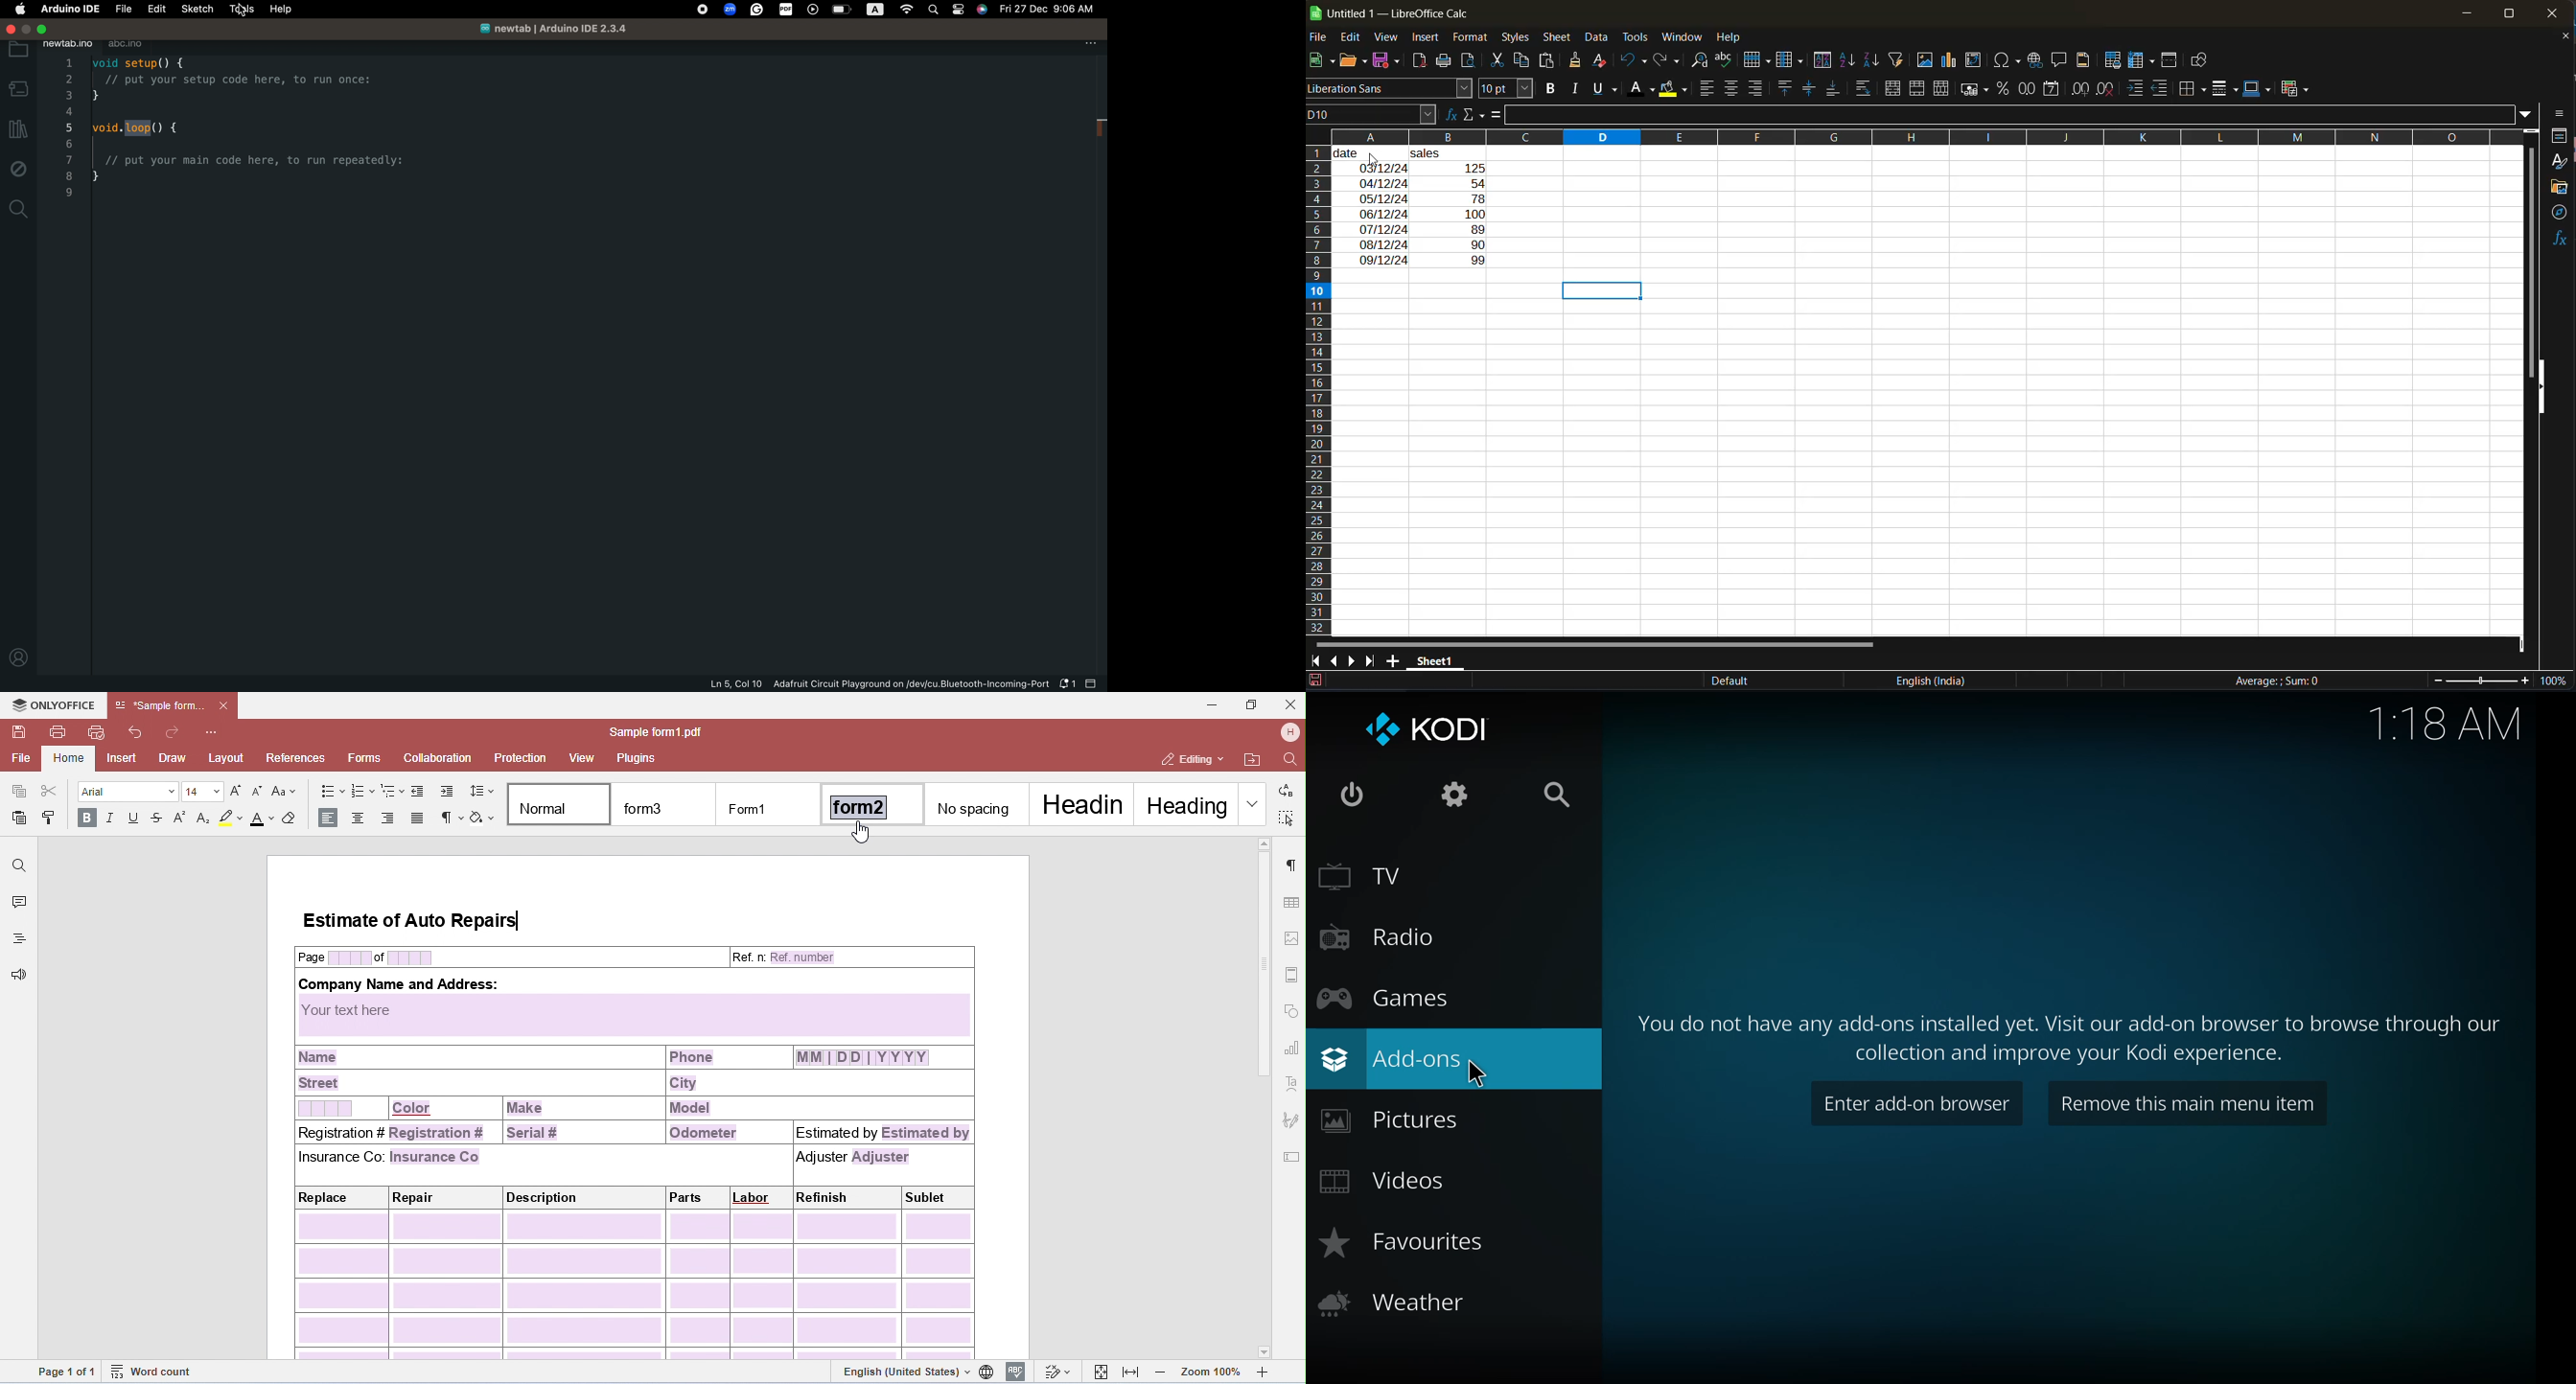 The width and height of the screenshot is (2576, 1400). I want to click on videos, so click(1393, 1180).